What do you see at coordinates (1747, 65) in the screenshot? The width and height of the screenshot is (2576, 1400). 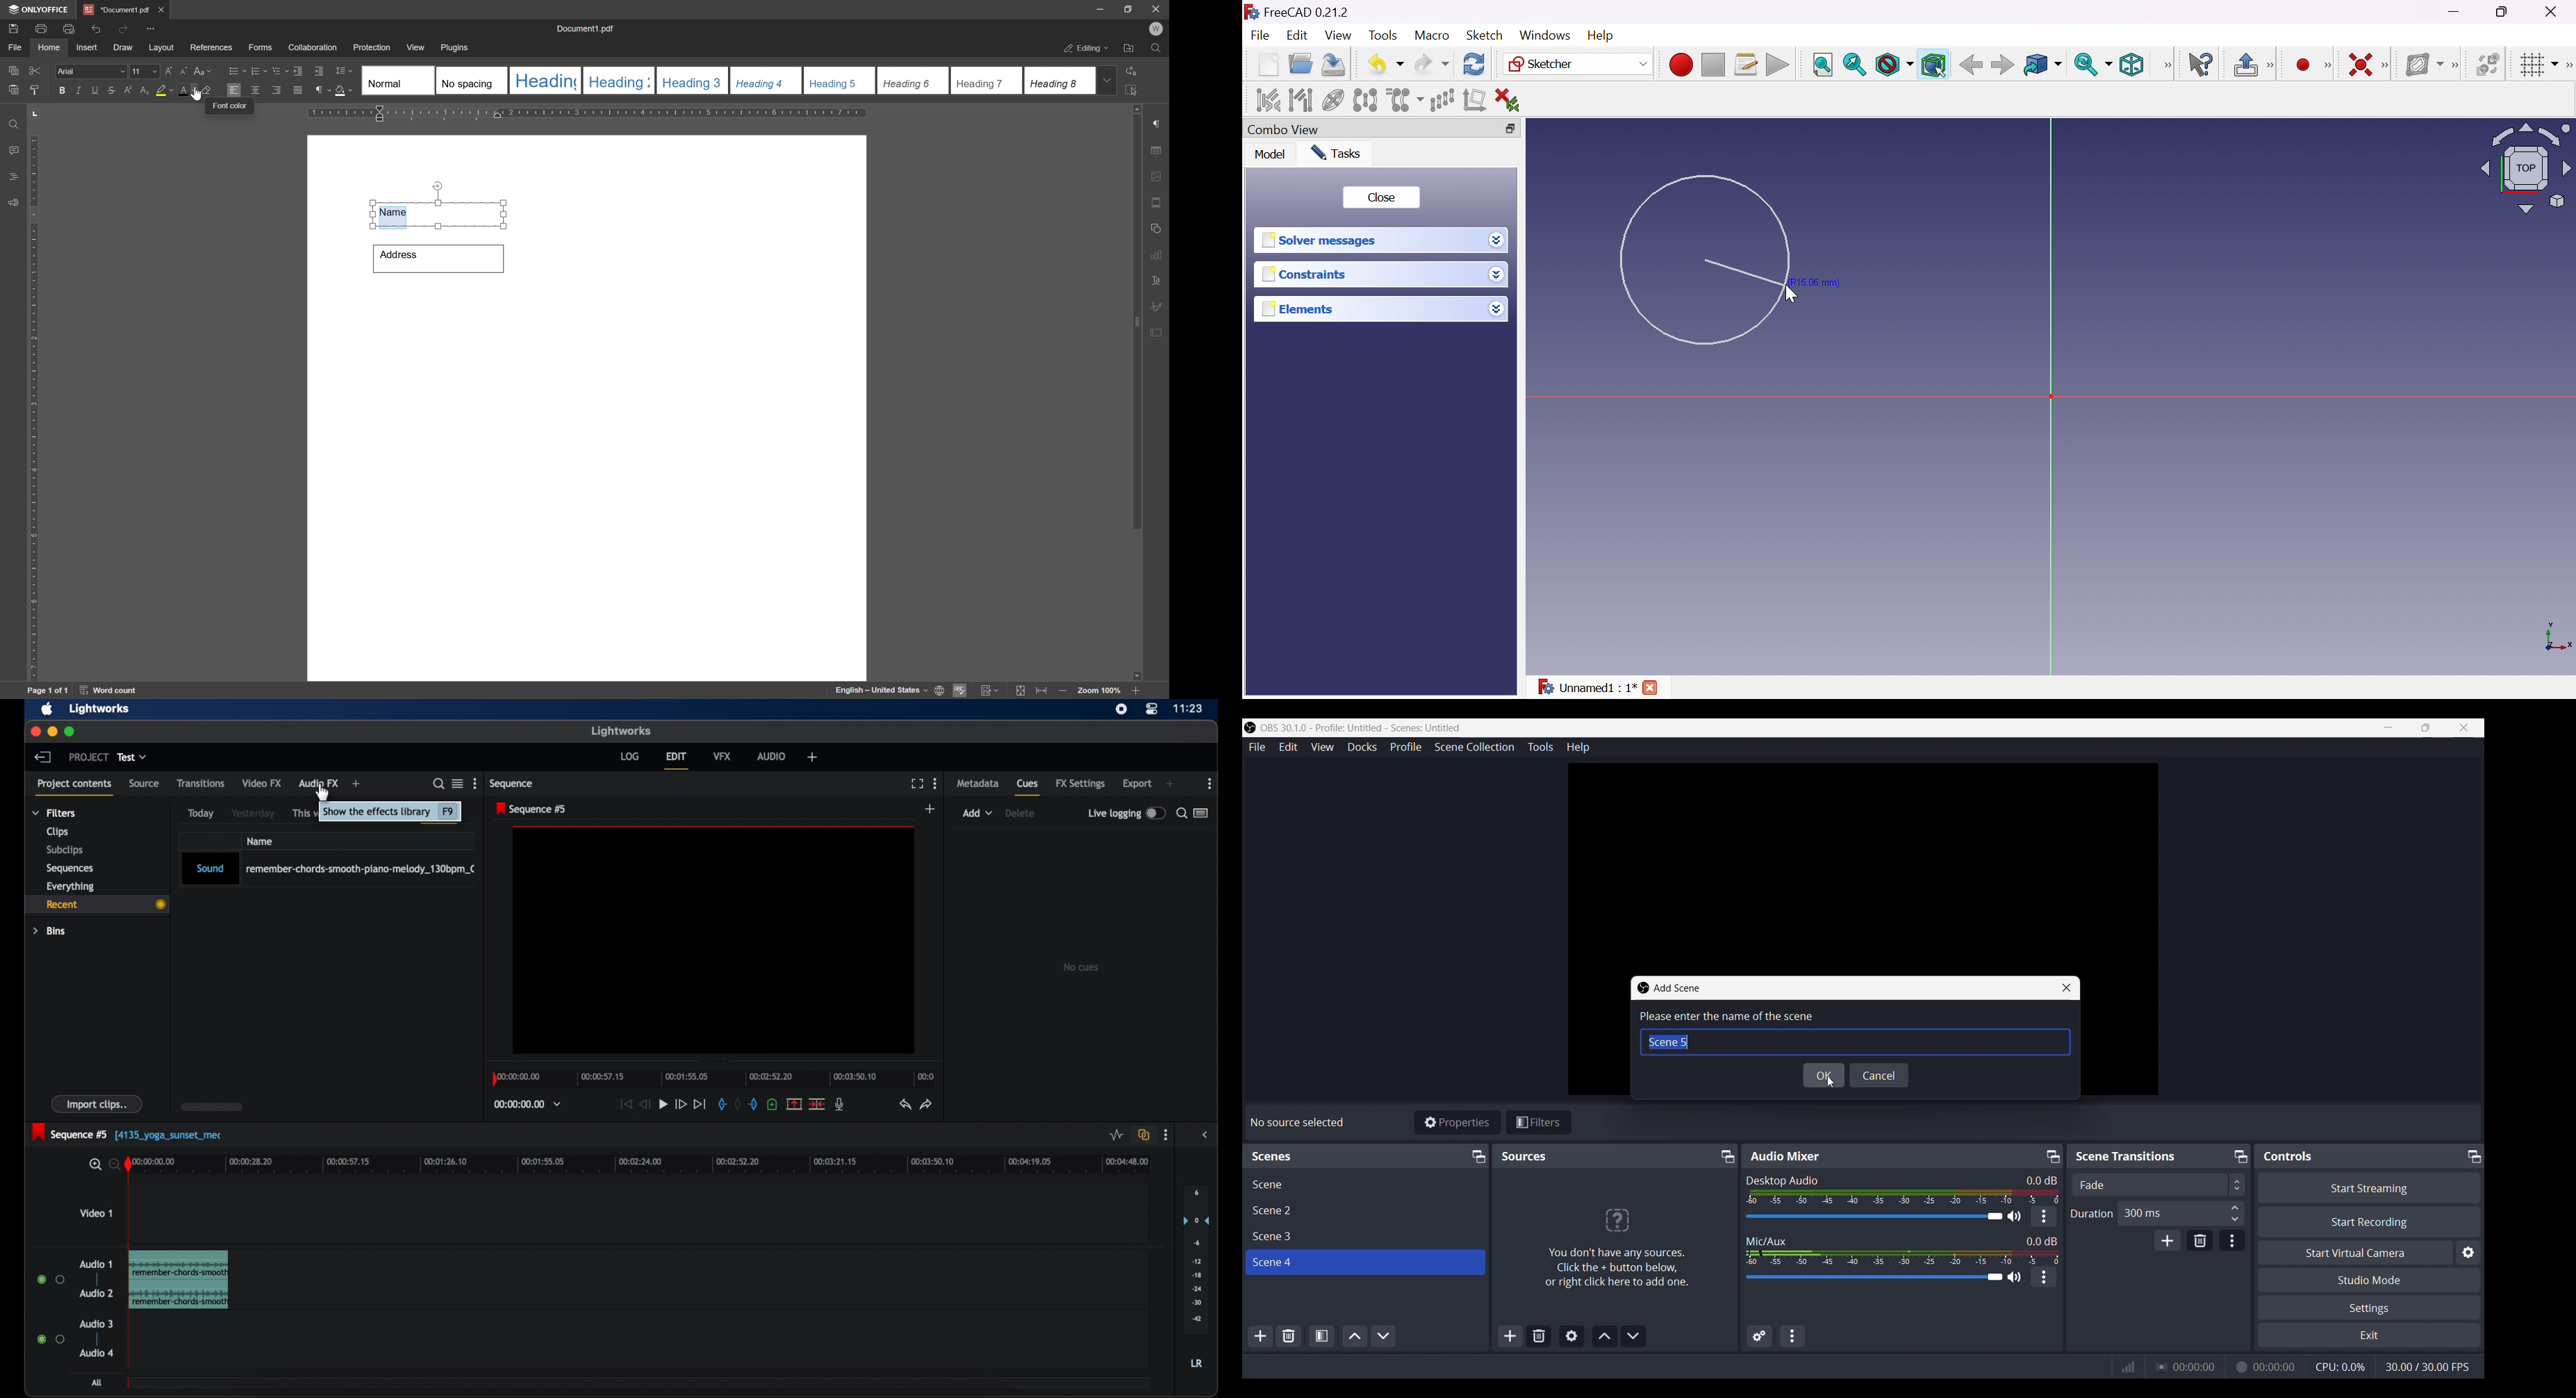 I see `Macros` at bounding box center [1747, 65].